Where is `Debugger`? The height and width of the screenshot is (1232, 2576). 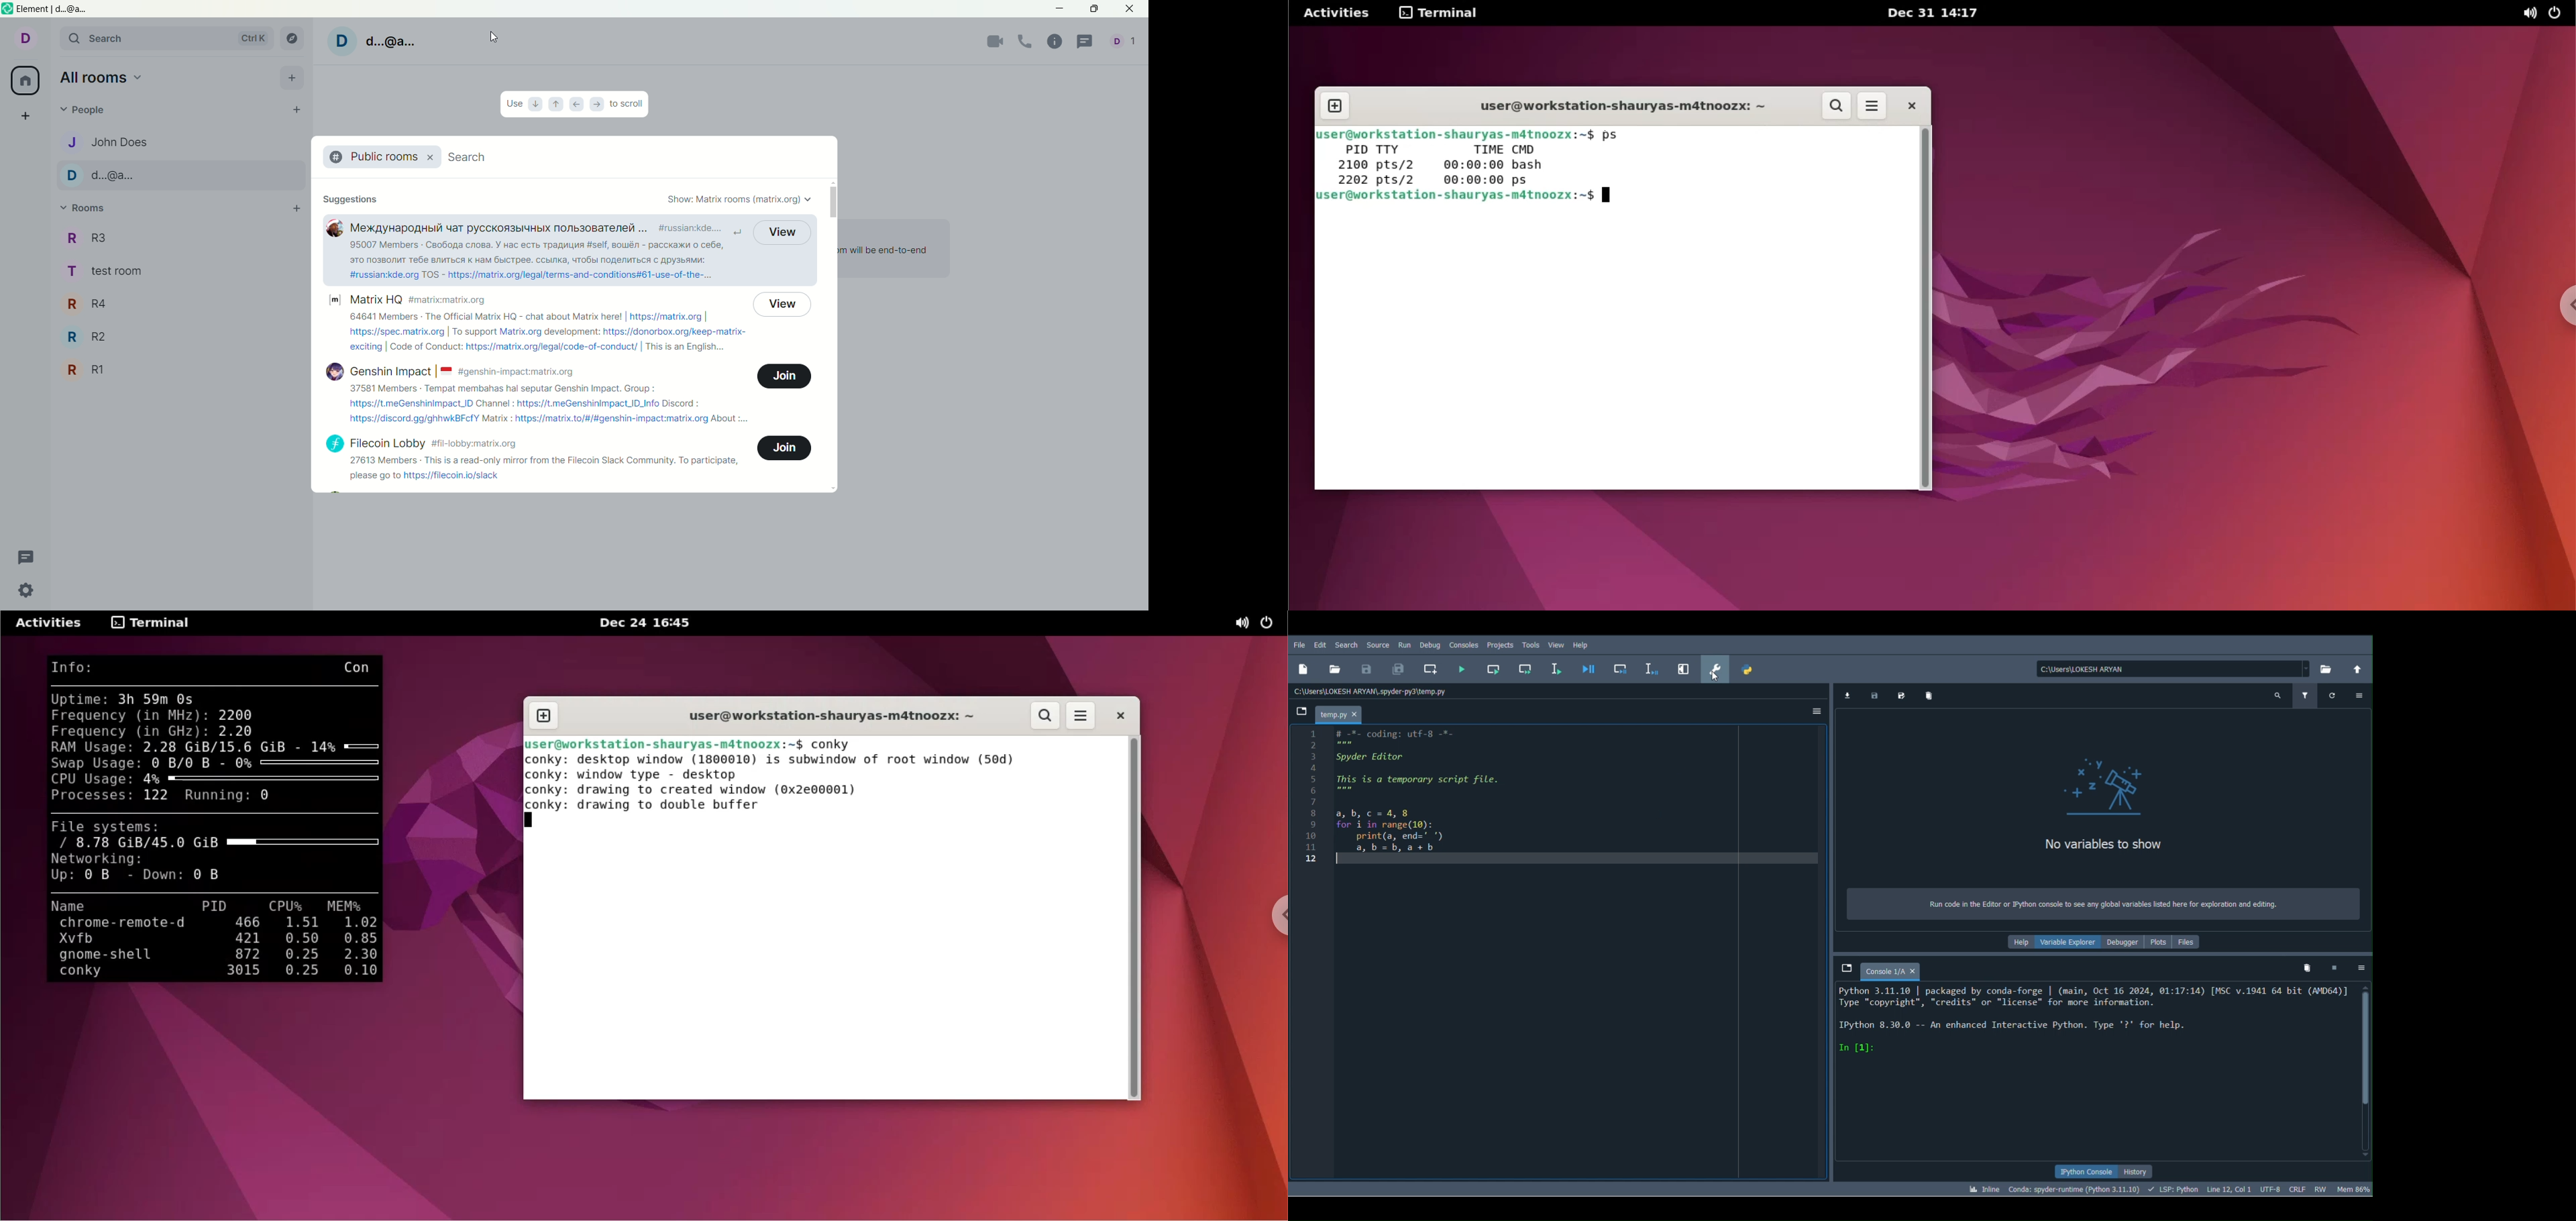
Debugger is located at coordinates (2126, 941).